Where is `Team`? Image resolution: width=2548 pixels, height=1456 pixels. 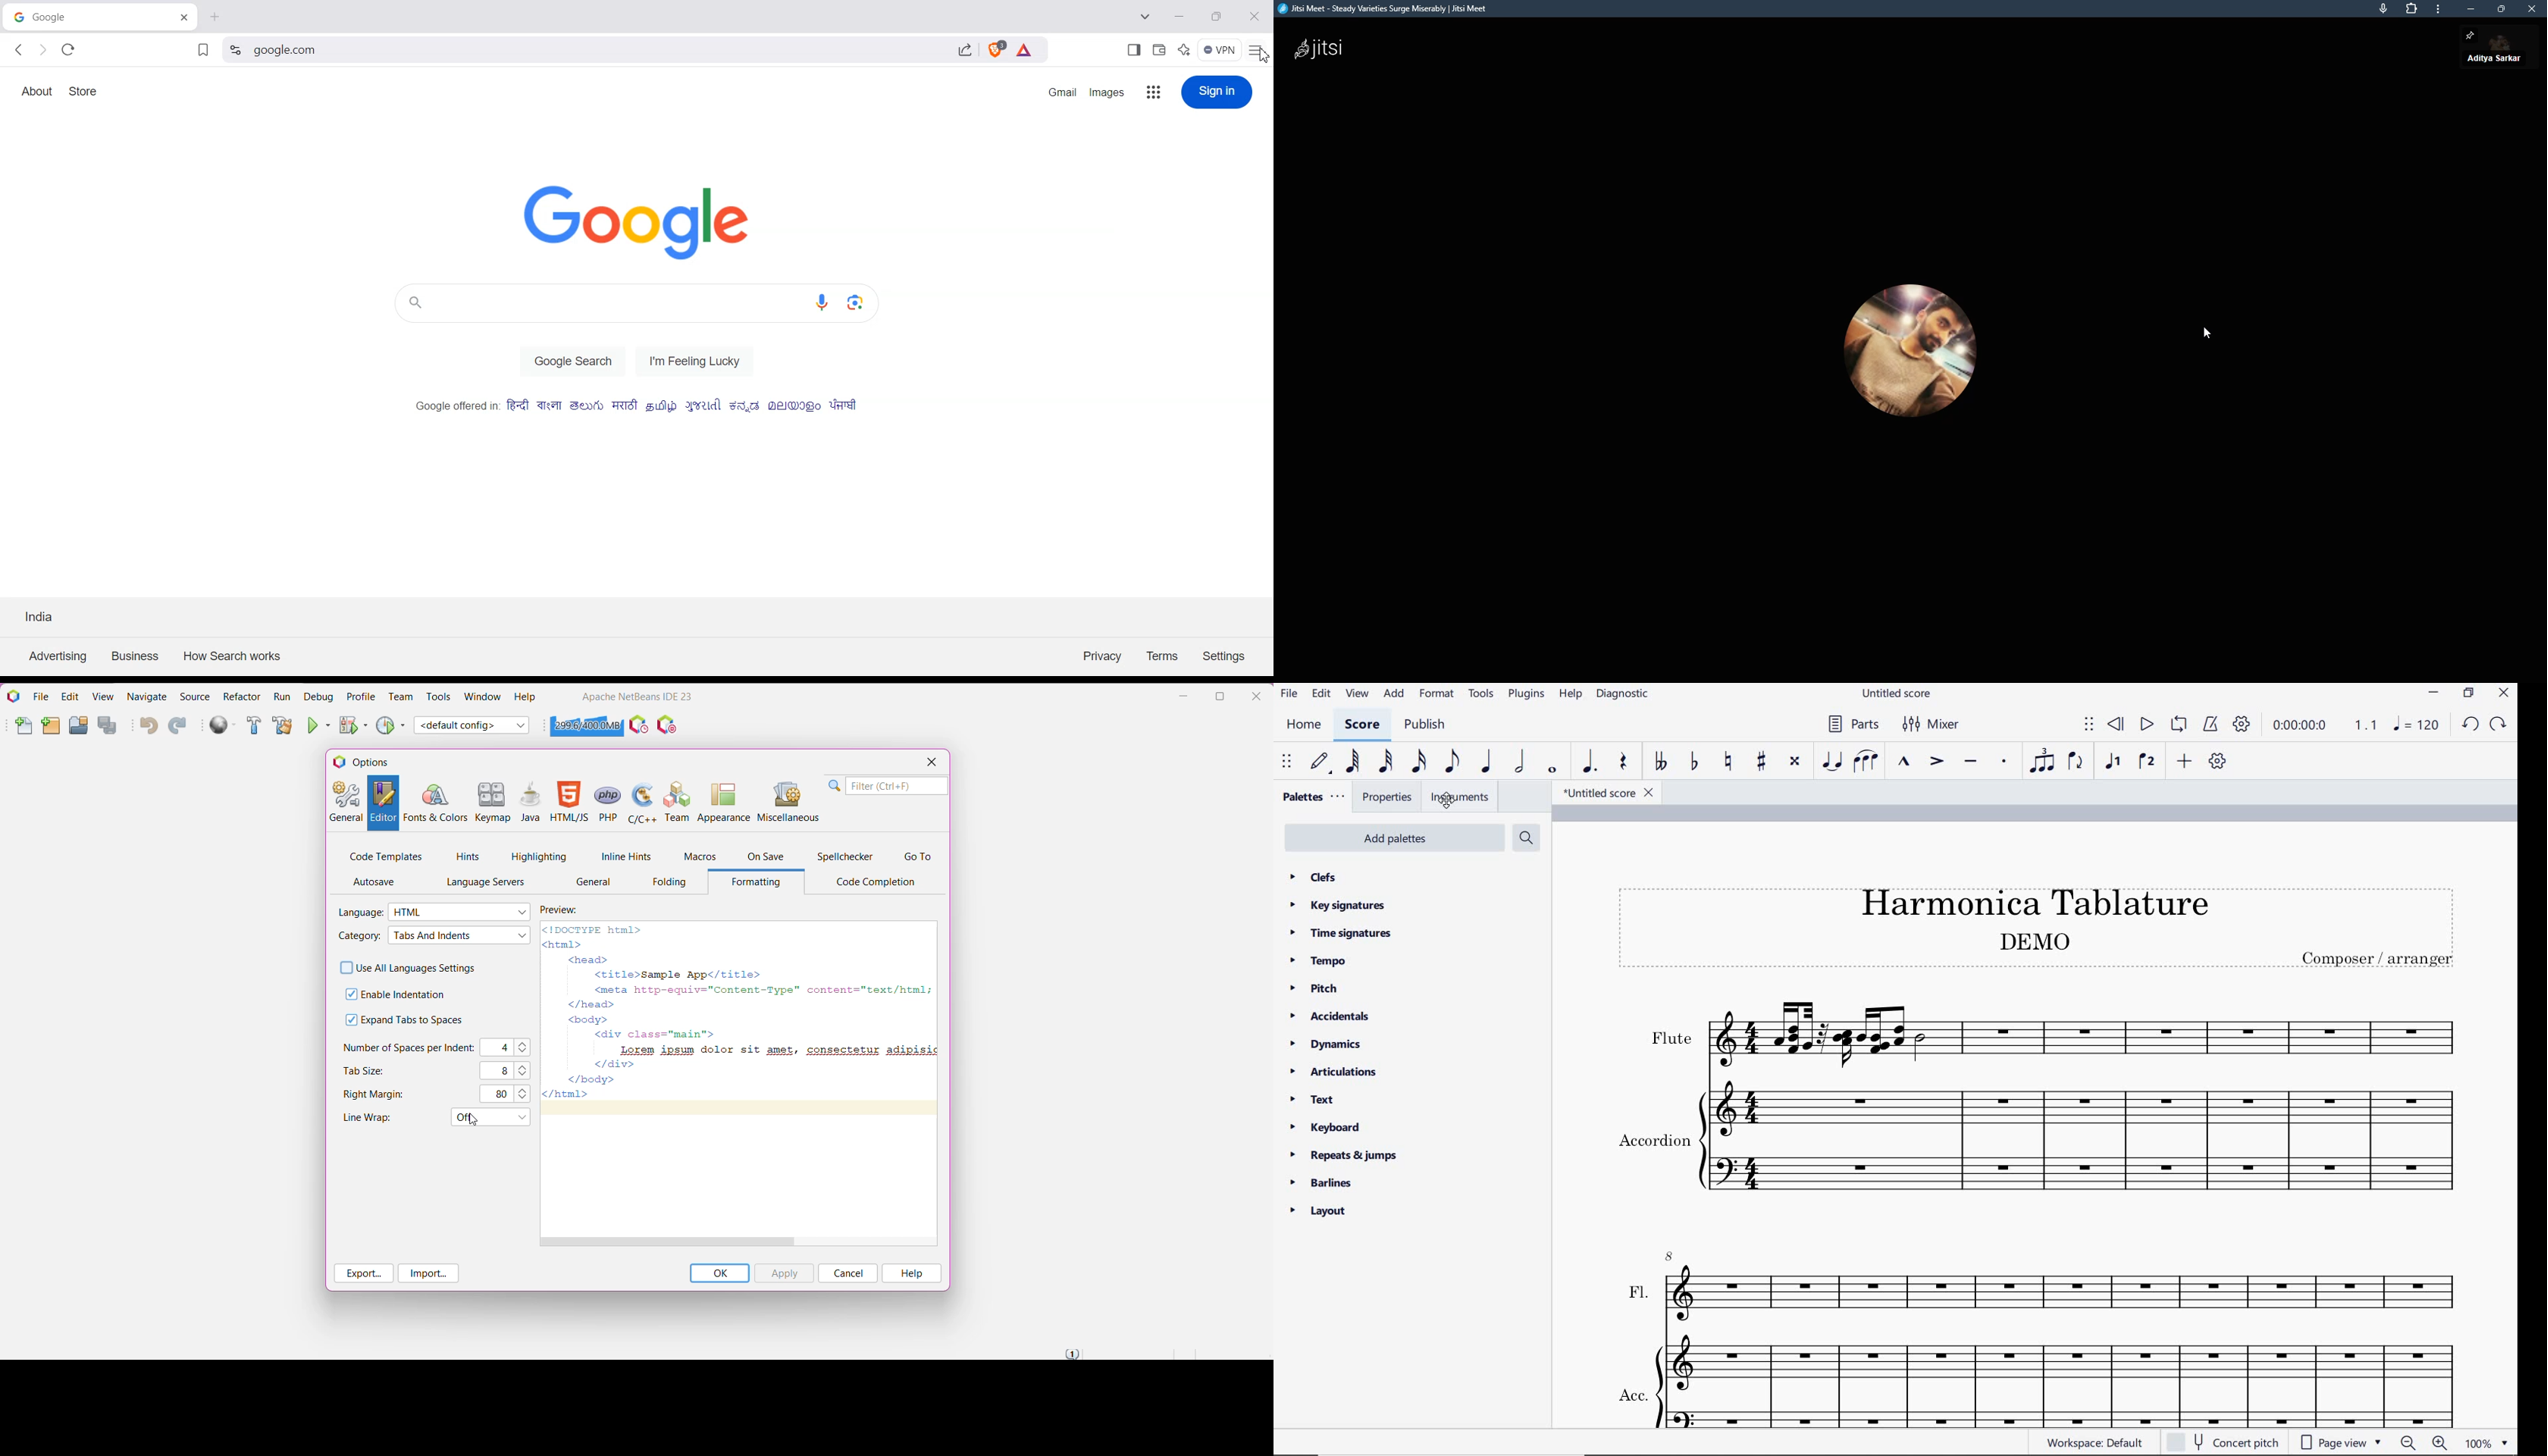
Team is located at coordinates (400, 697).